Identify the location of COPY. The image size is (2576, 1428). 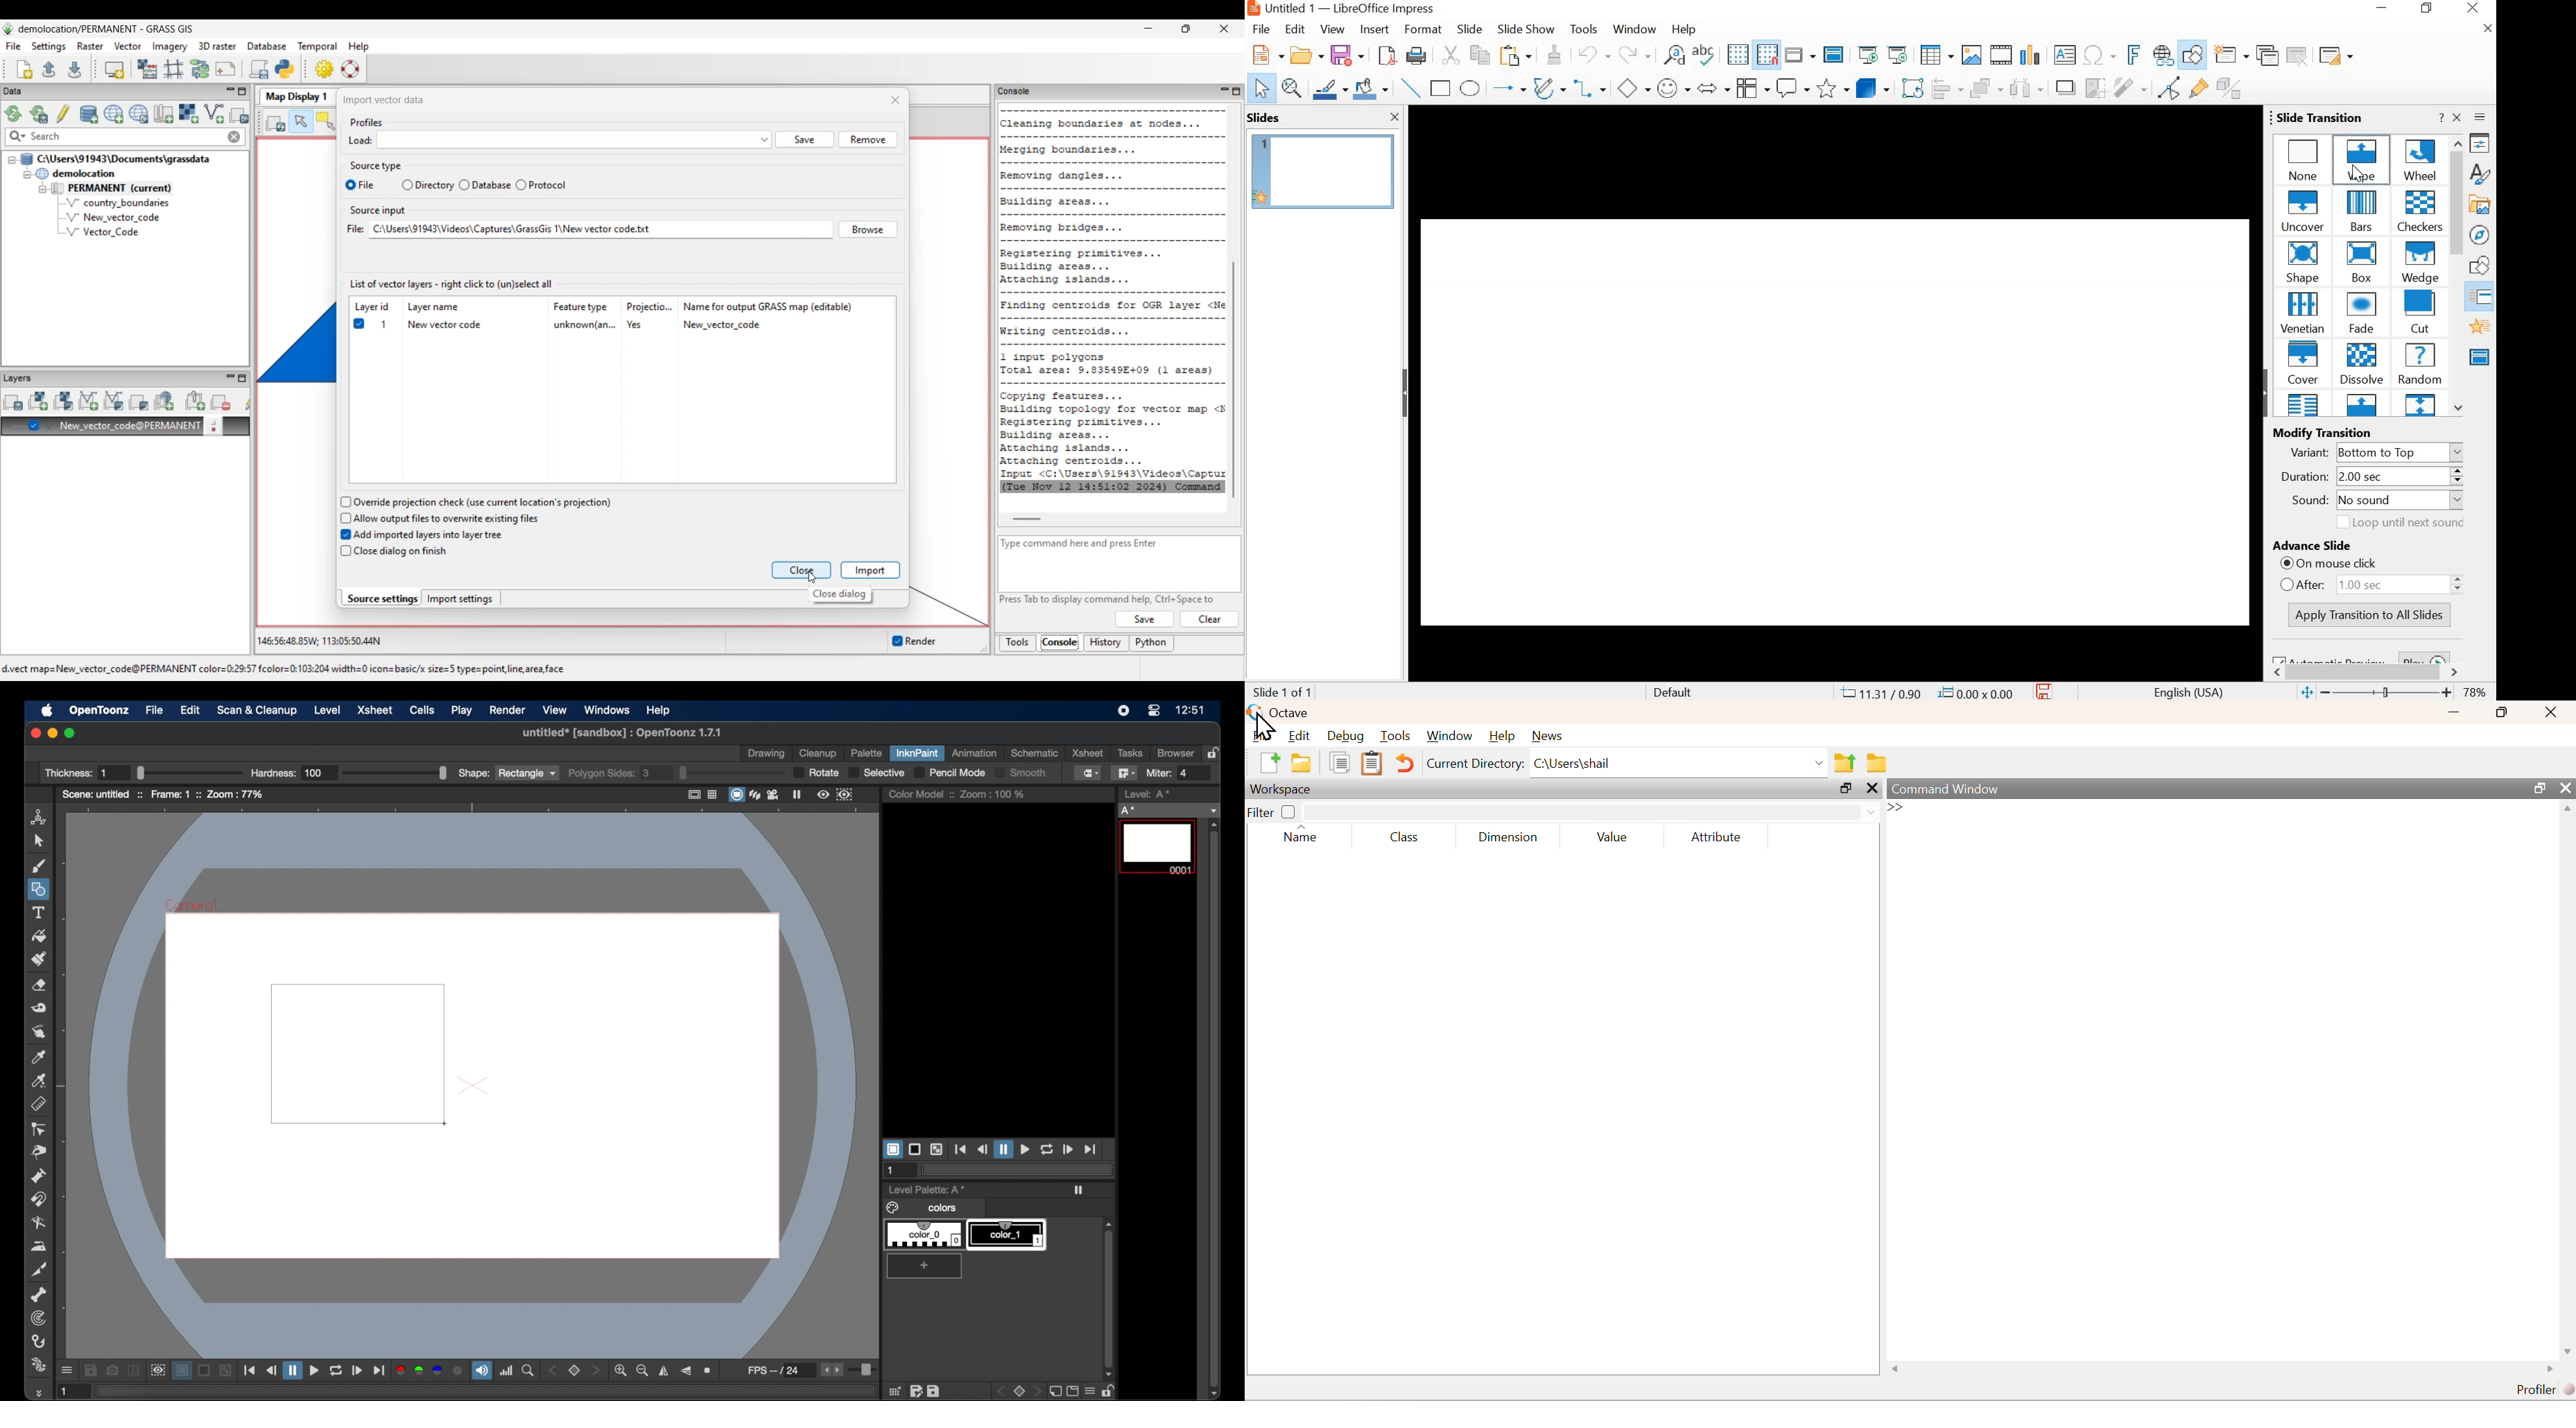
(1483, 57).